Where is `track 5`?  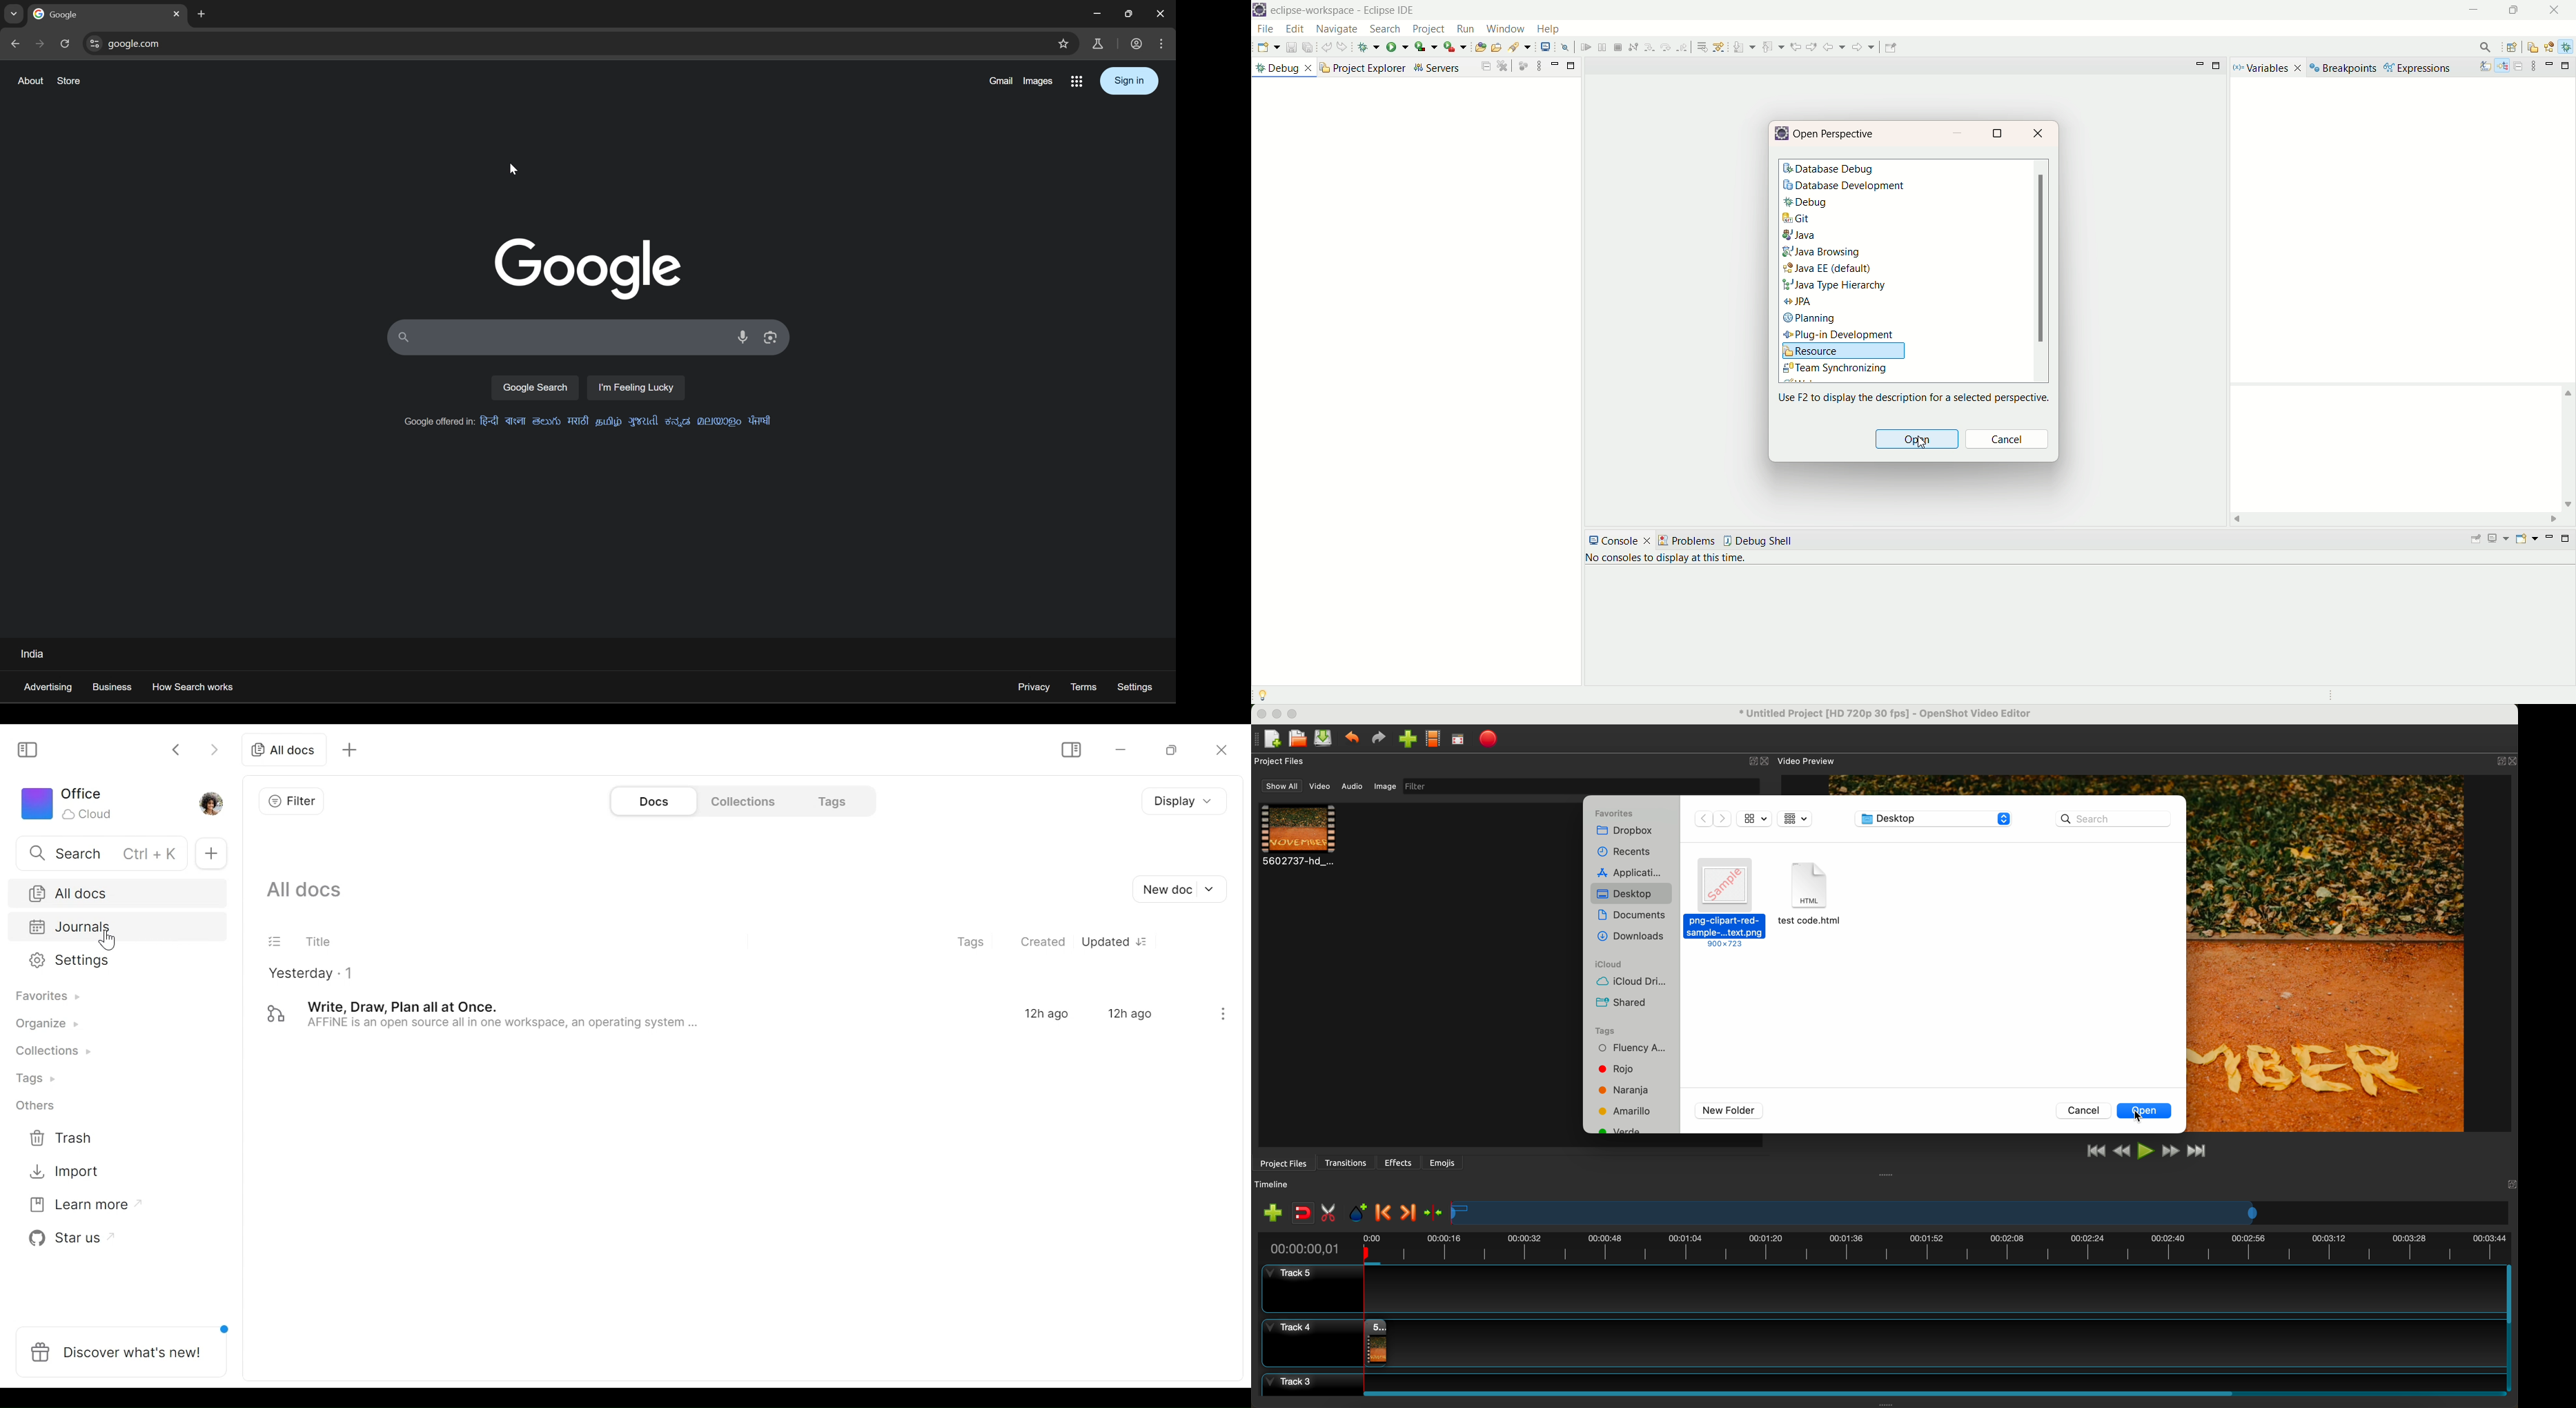 track 5 is located at coordinates (1878, 1289).